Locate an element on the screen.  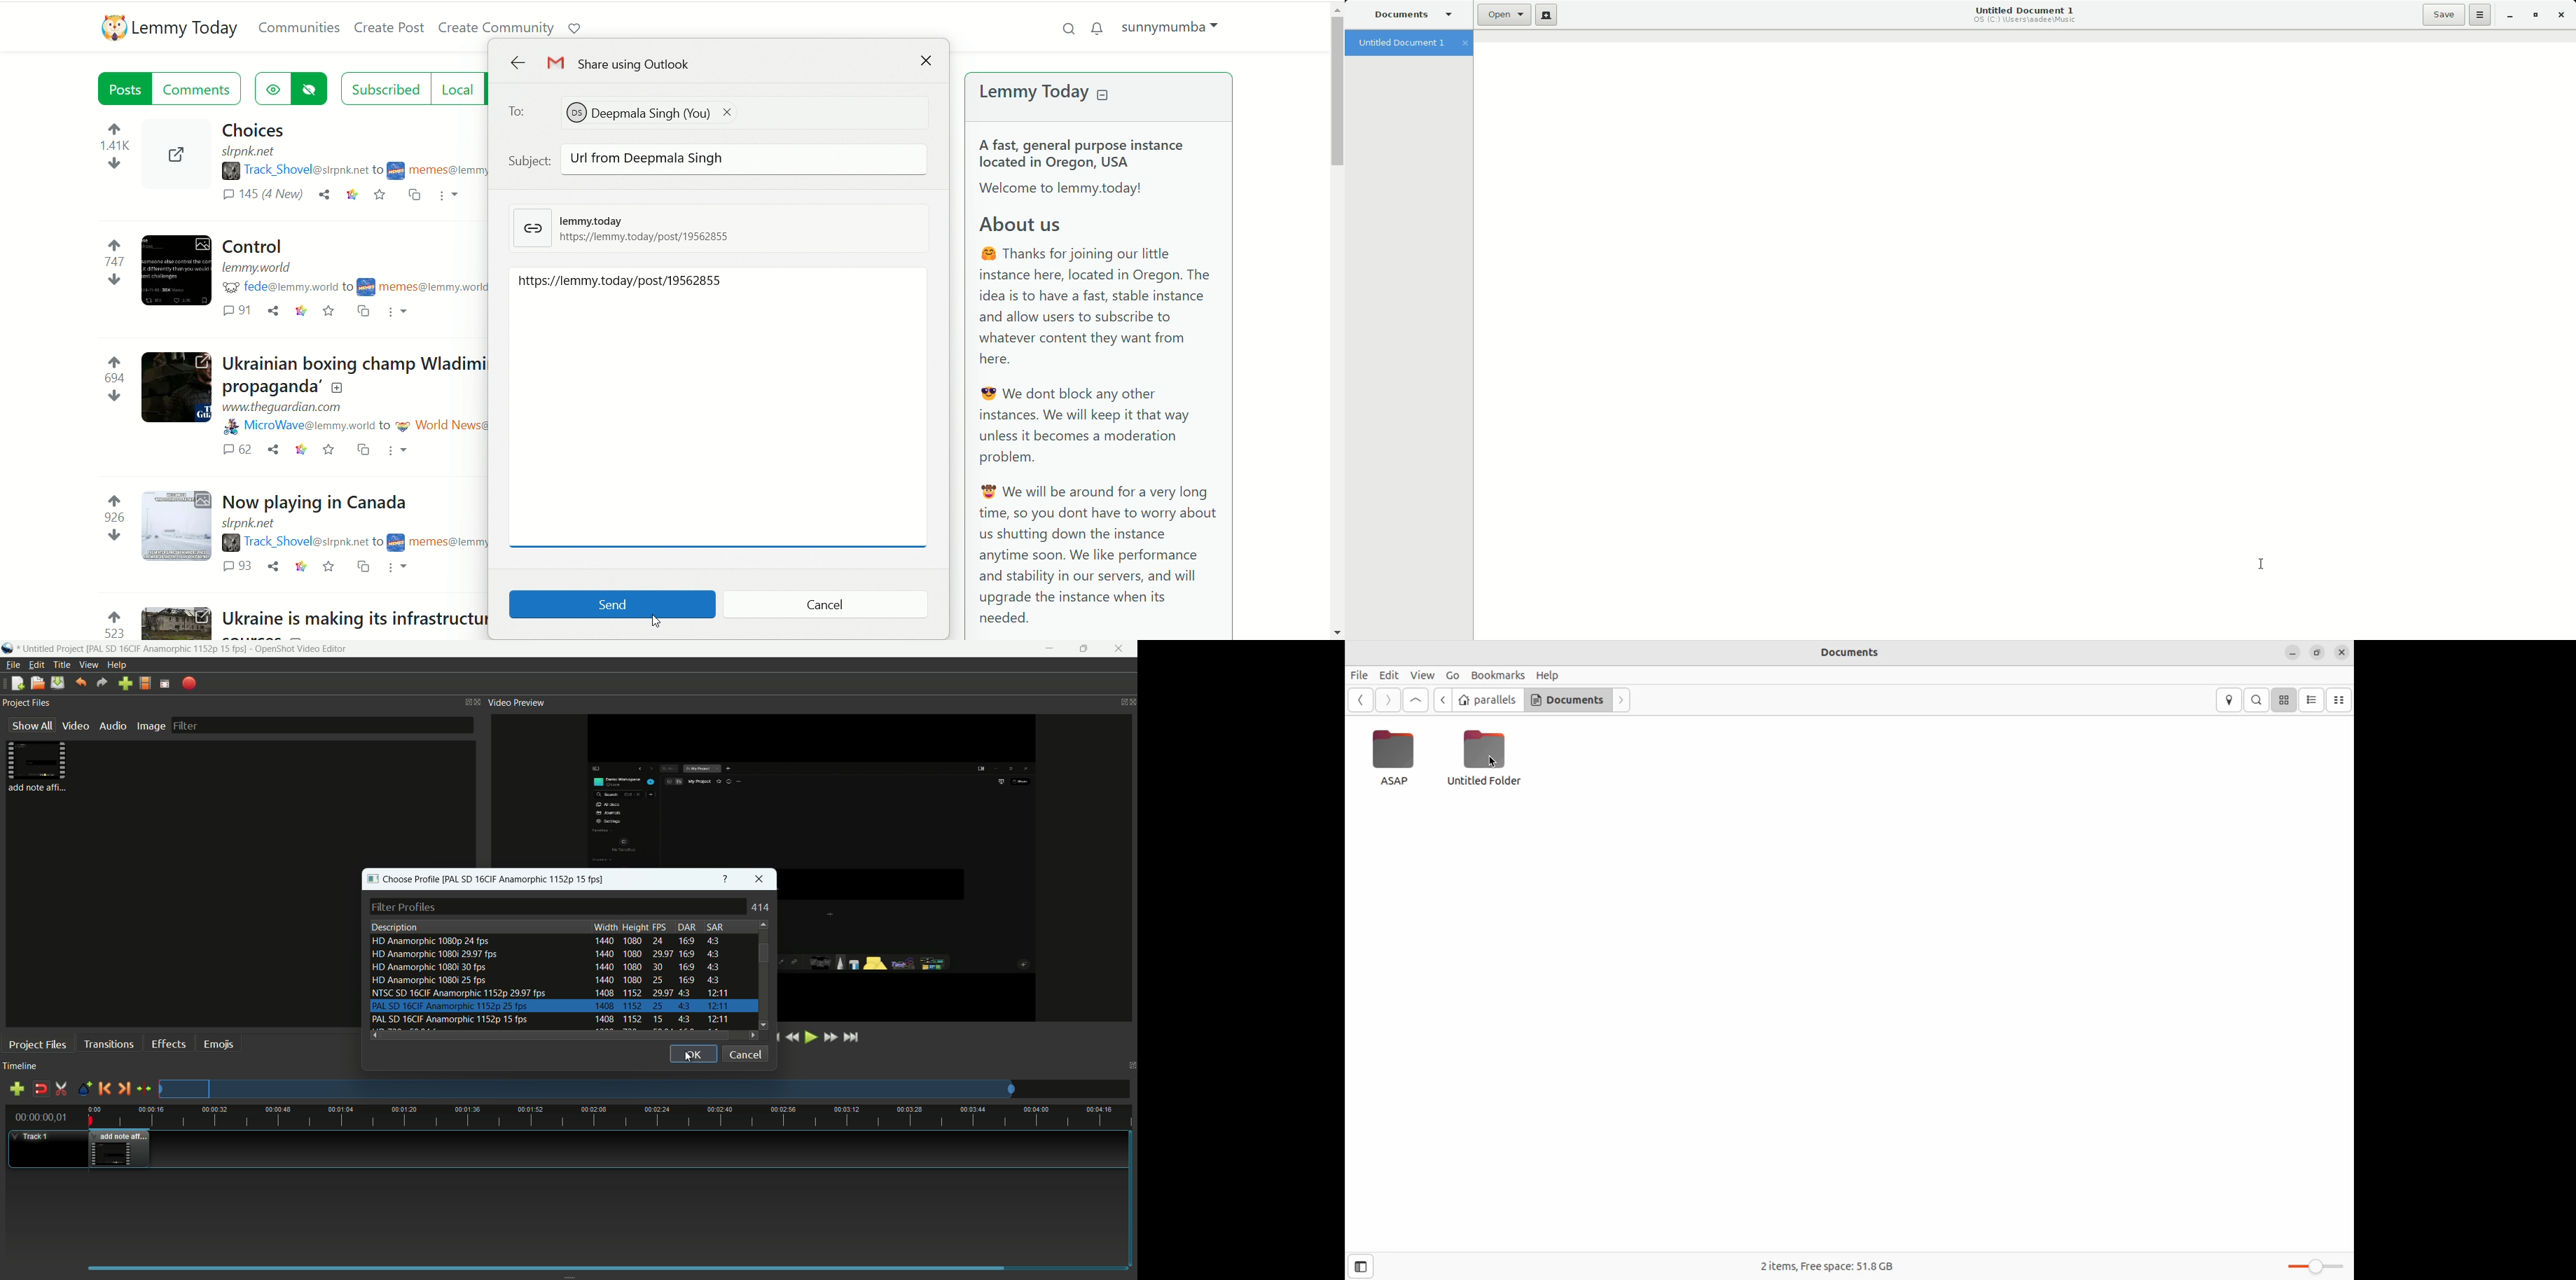
undo is located at coordinates (79, 683).